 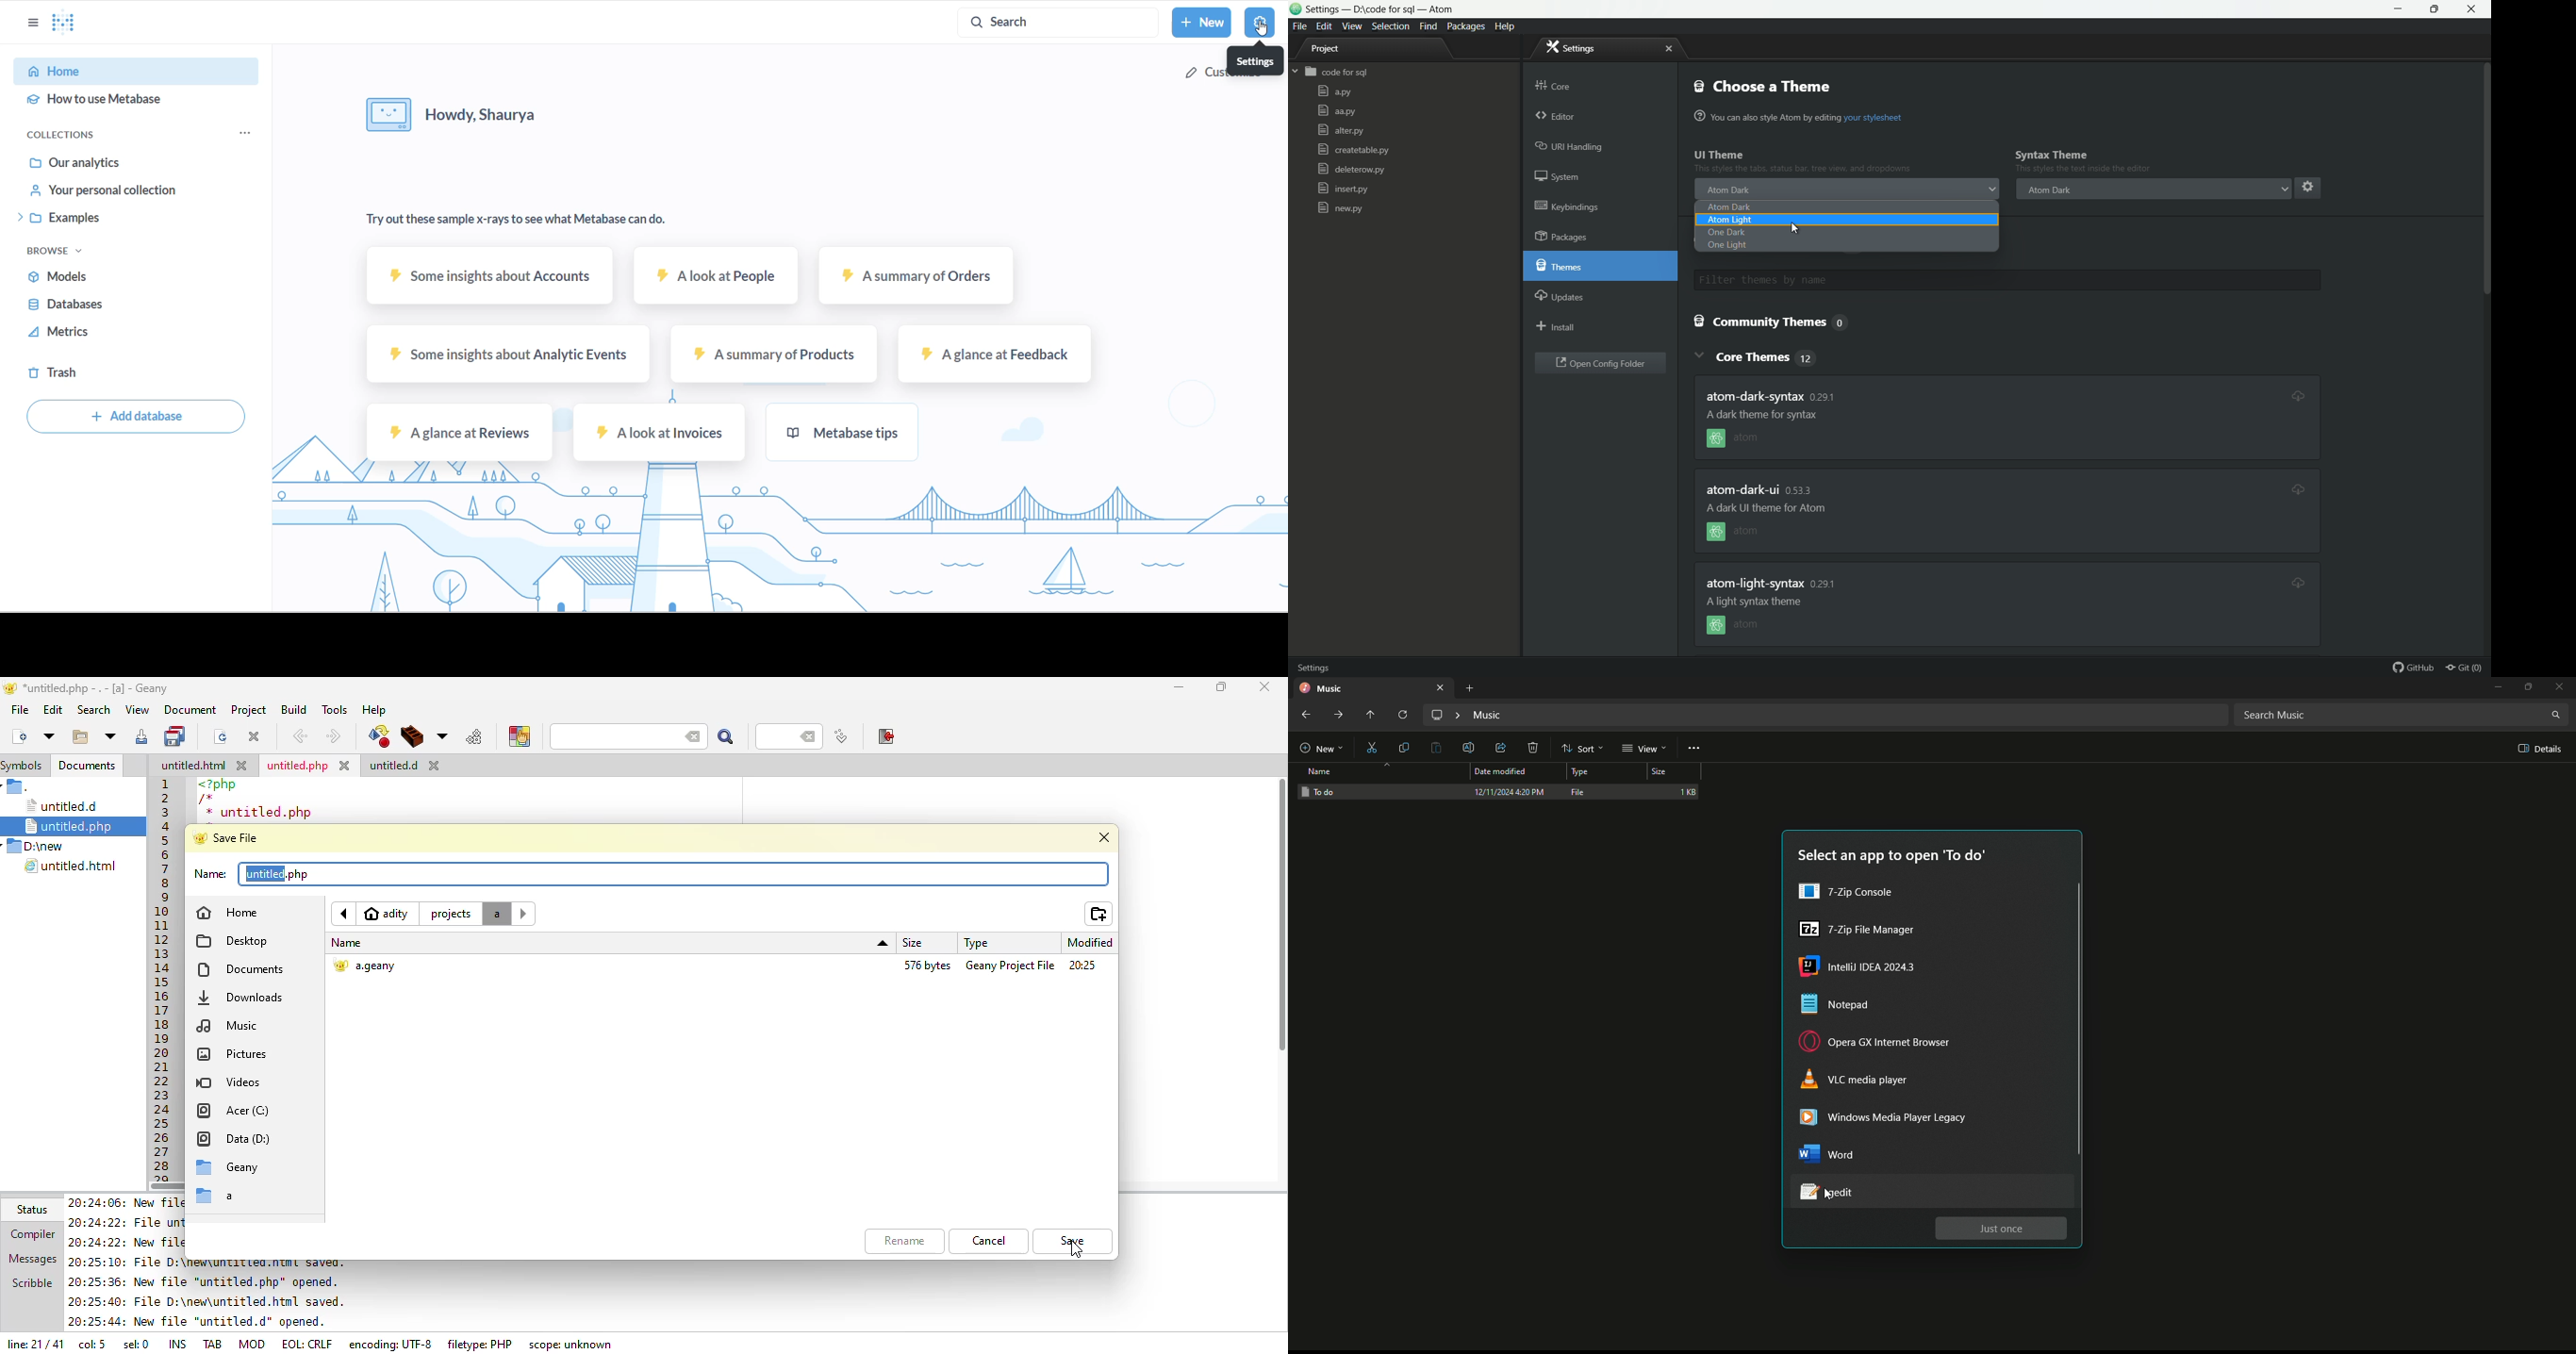 What do you see at coordinates (2291, 394) in the screenshot?
I see `download` at bounding box center [2291, 394].